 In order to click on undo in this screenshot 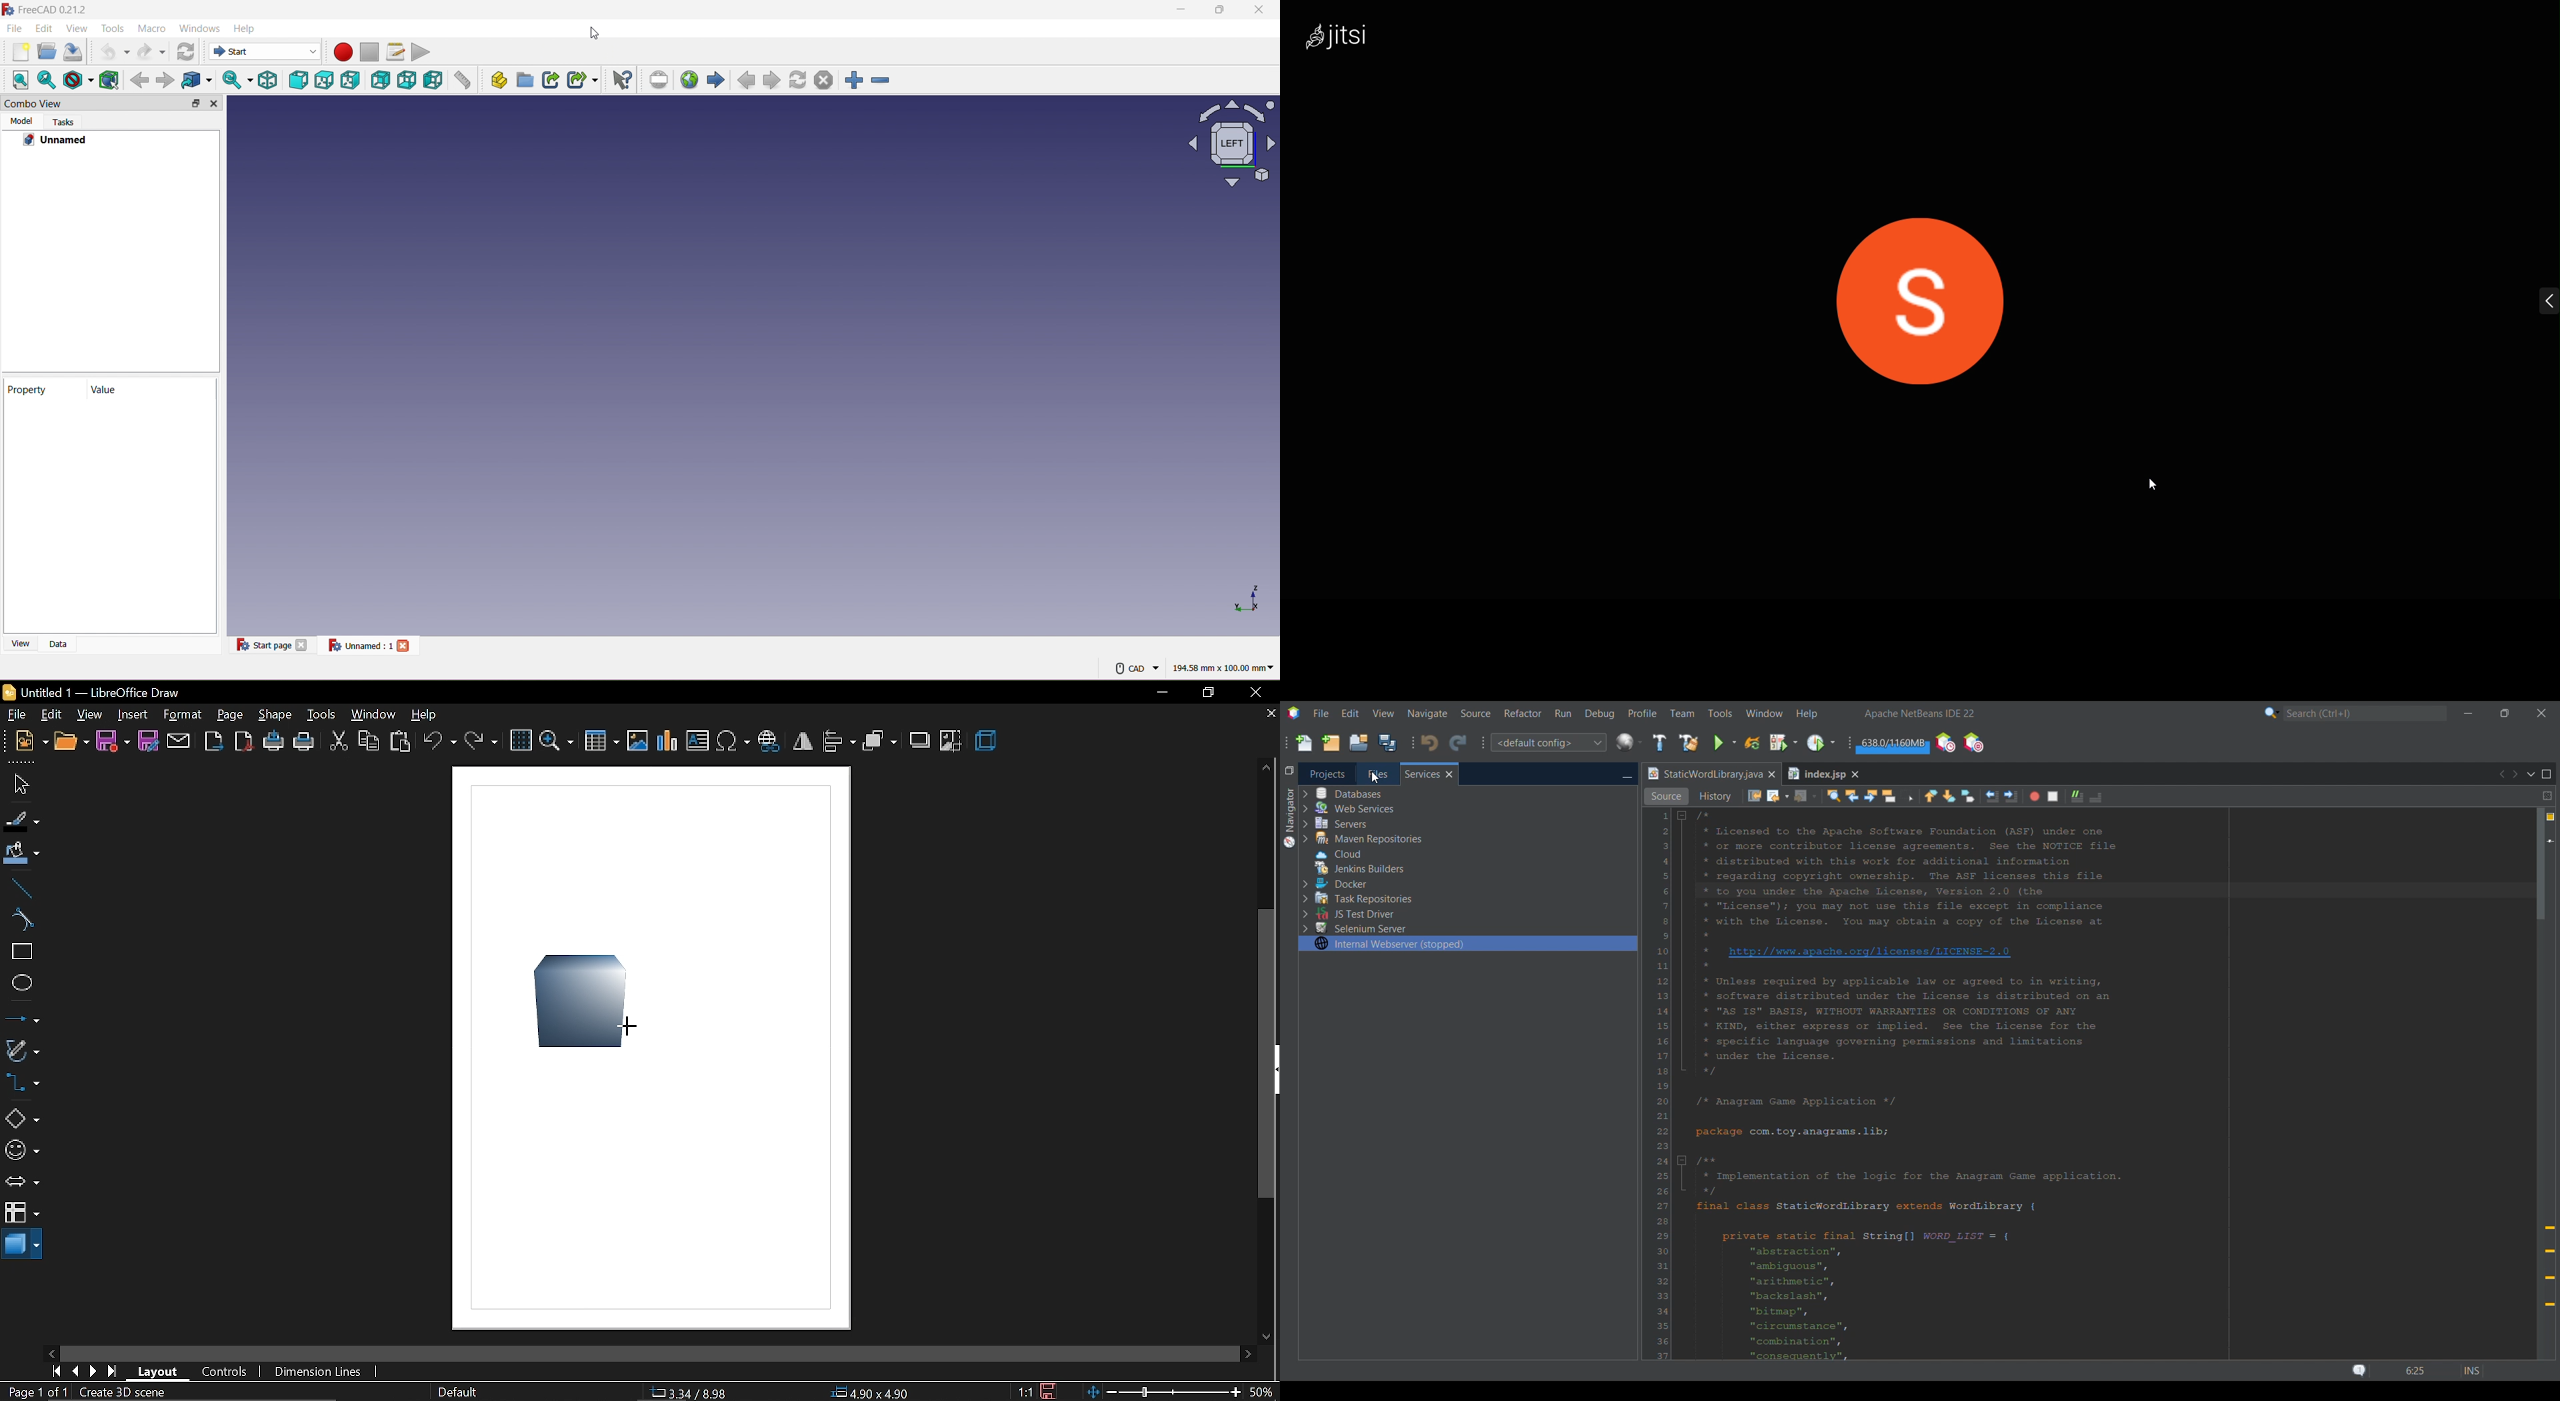, I will do `click(440, 743)`.